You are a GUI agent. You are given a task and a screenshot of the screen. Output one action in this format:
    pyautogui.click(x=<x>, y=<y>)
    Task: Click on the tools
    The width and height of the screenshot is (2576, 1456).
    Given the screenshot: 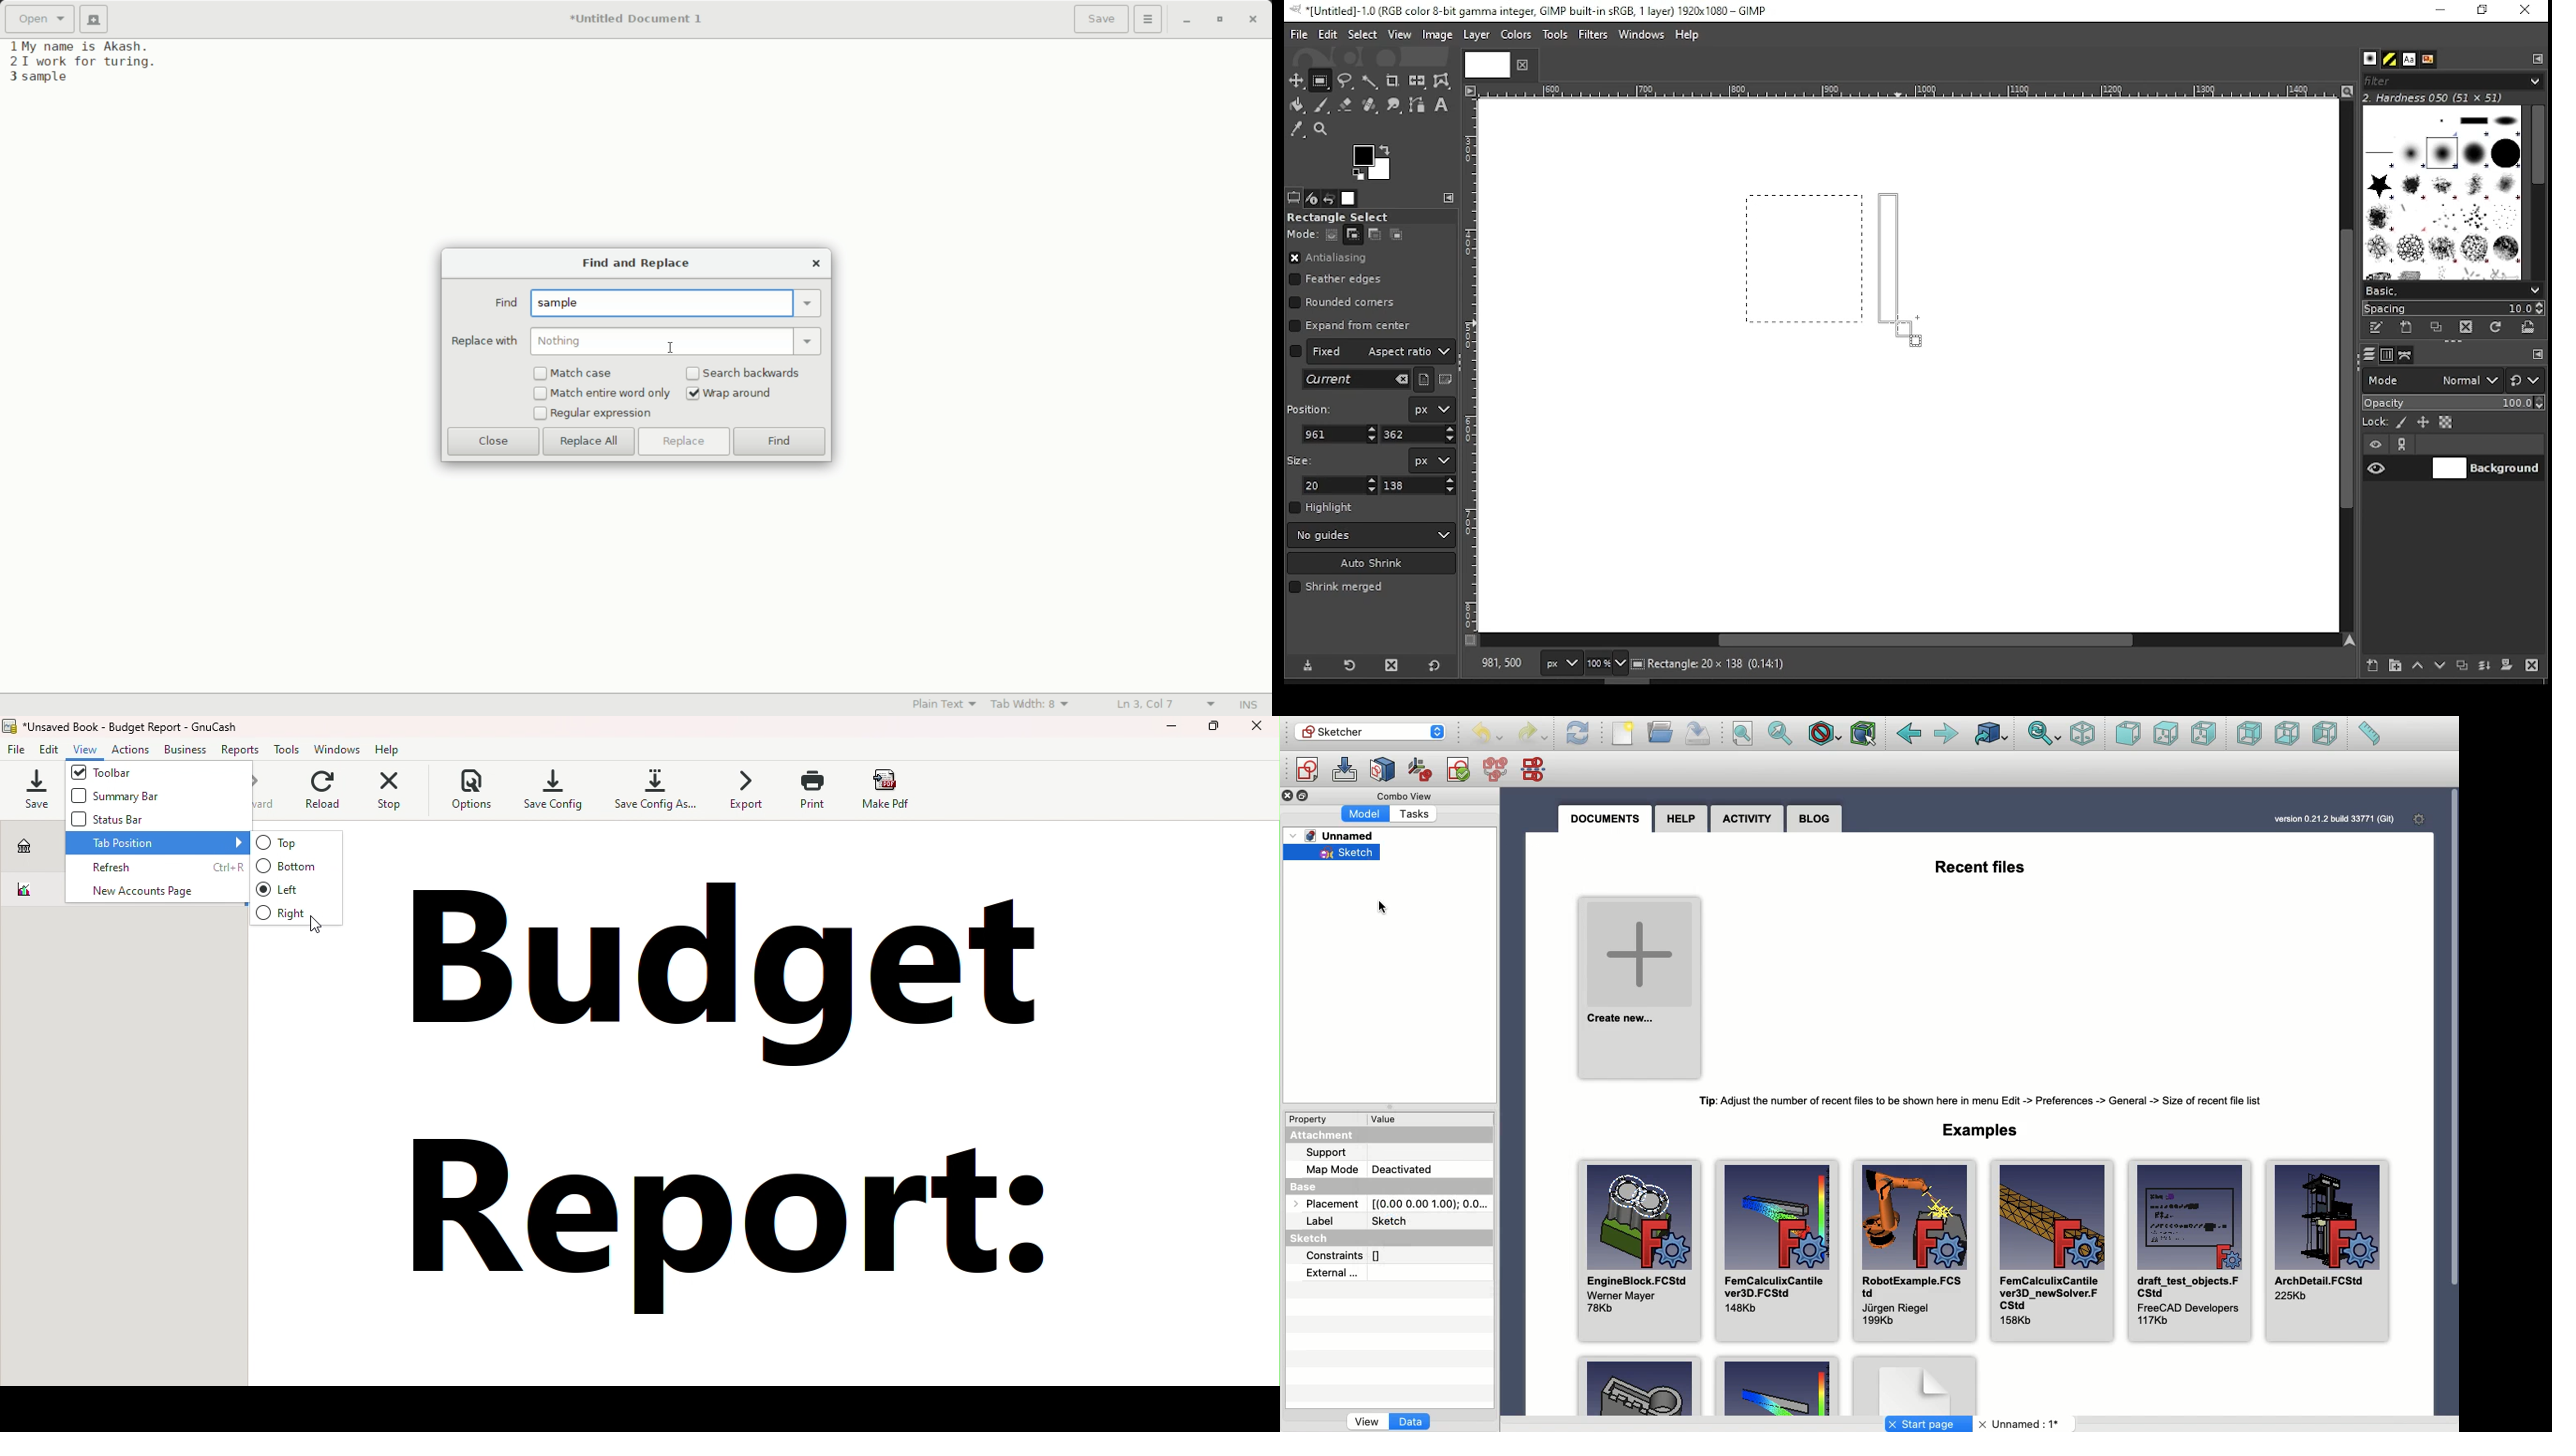 What is the action you would take?
    pyautogui.click(x=1557, y=36)
    